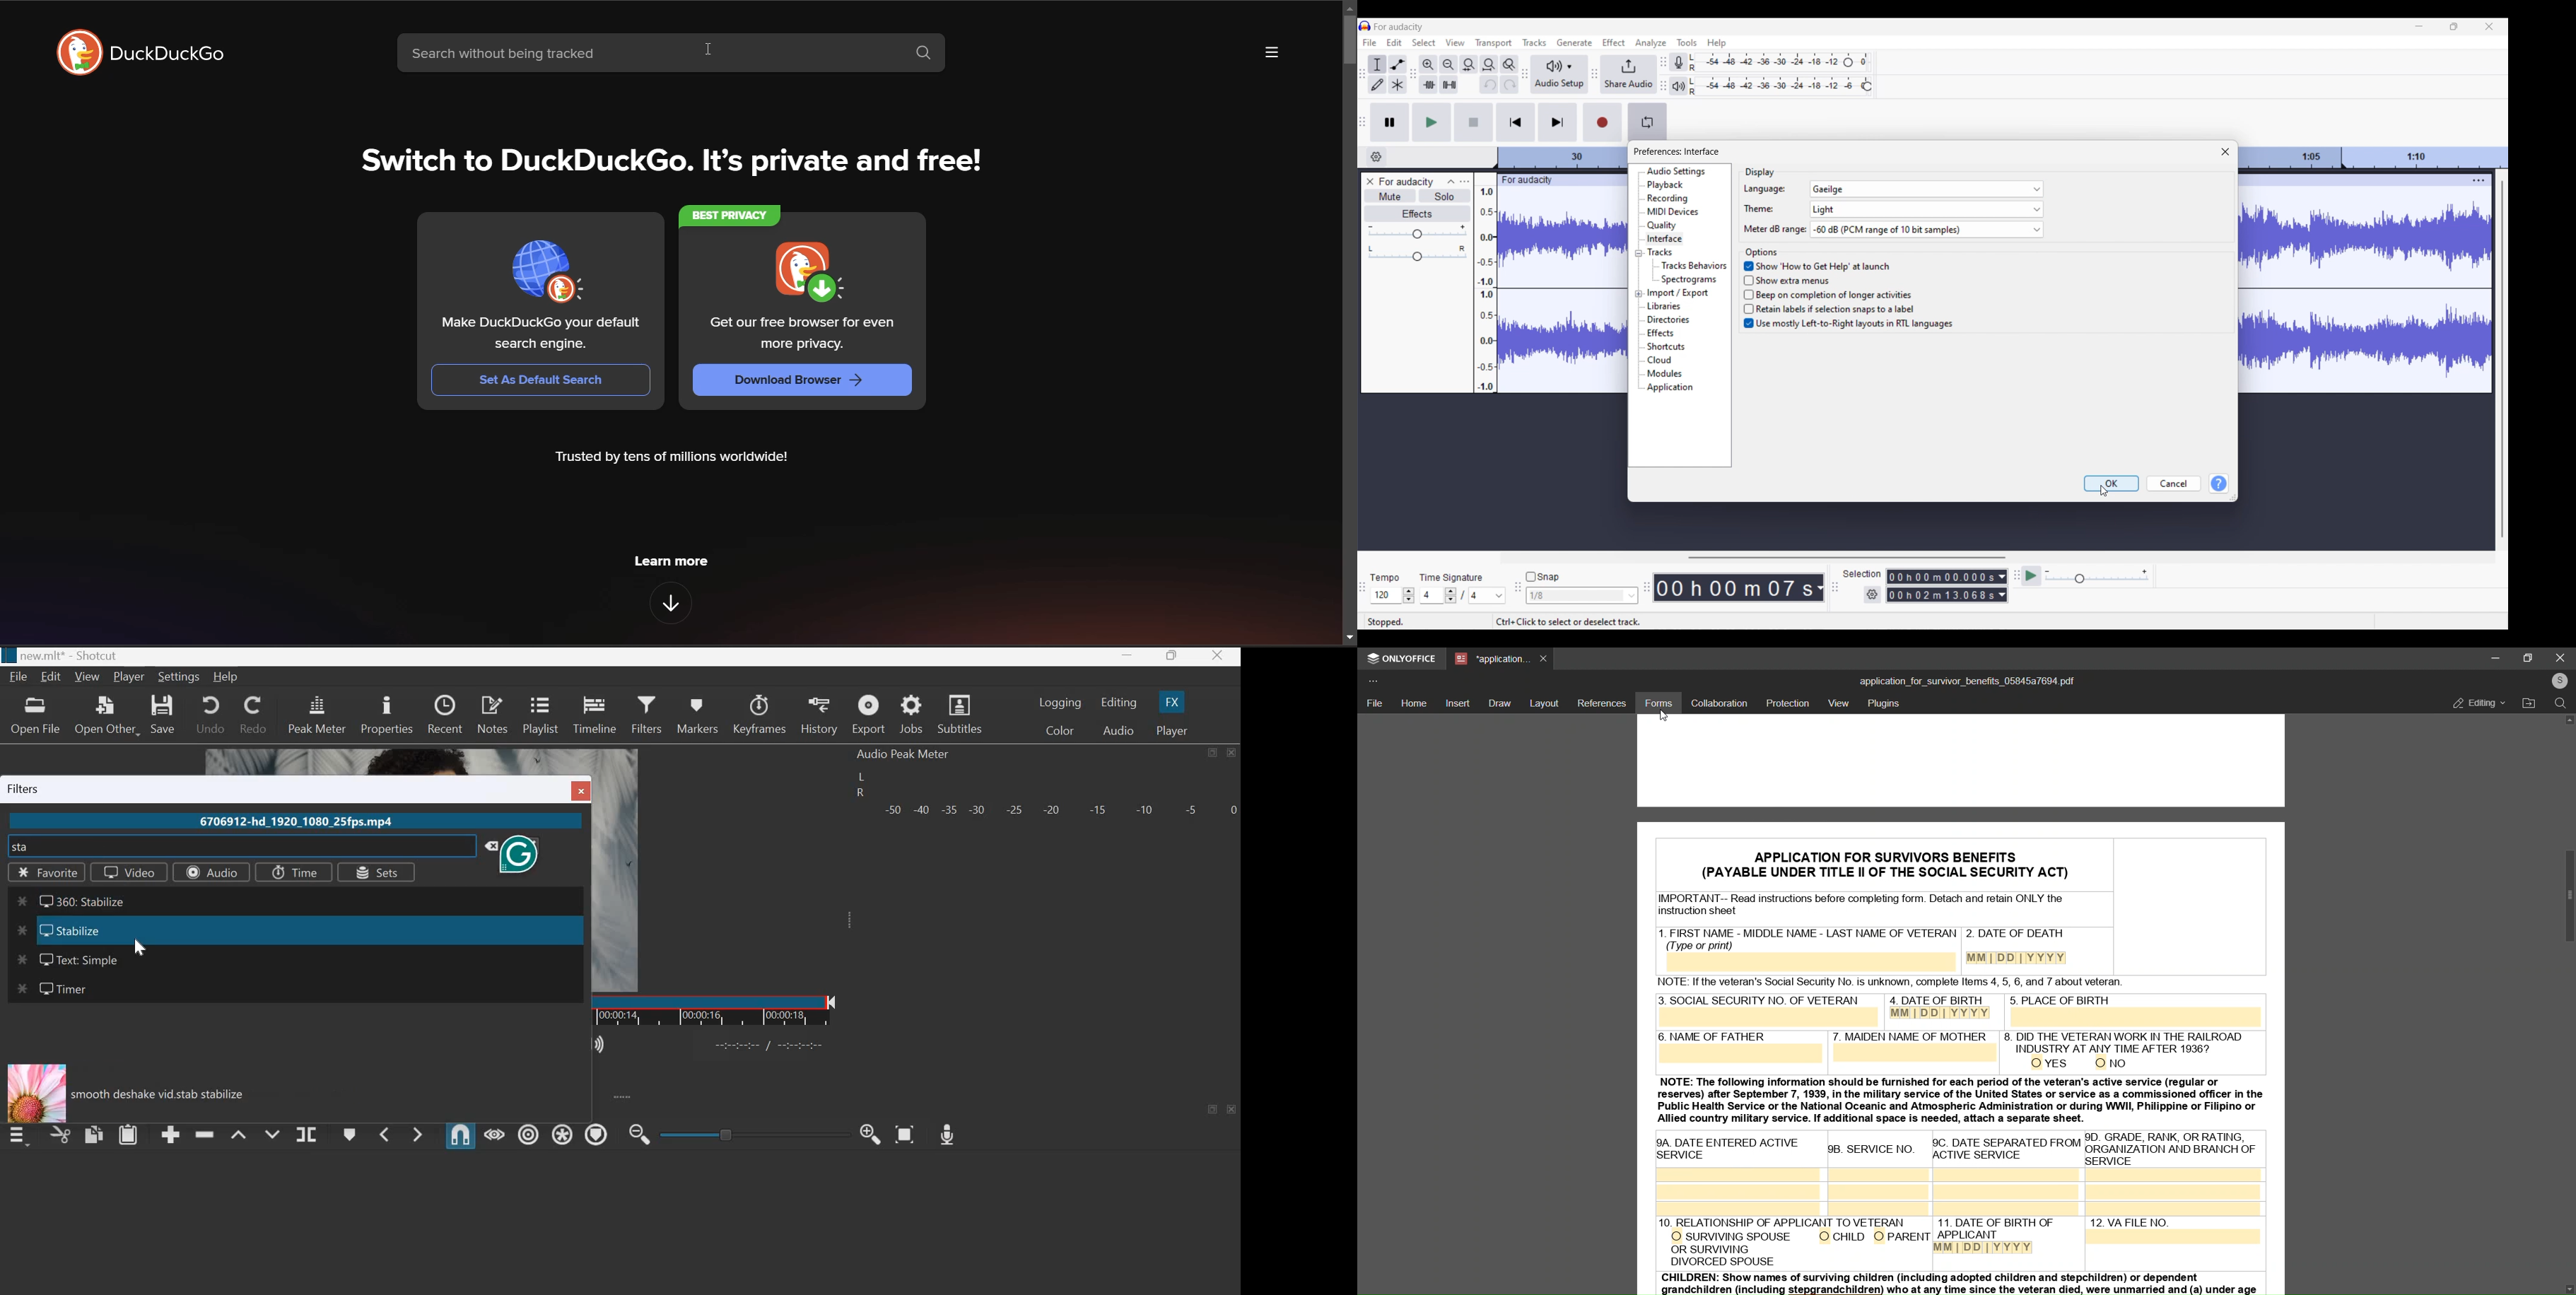 The height and width of the screenshot is (1316, 2576). Describe the element at coordinates (295, 873) in the screenshot. I see `Time` at that location.